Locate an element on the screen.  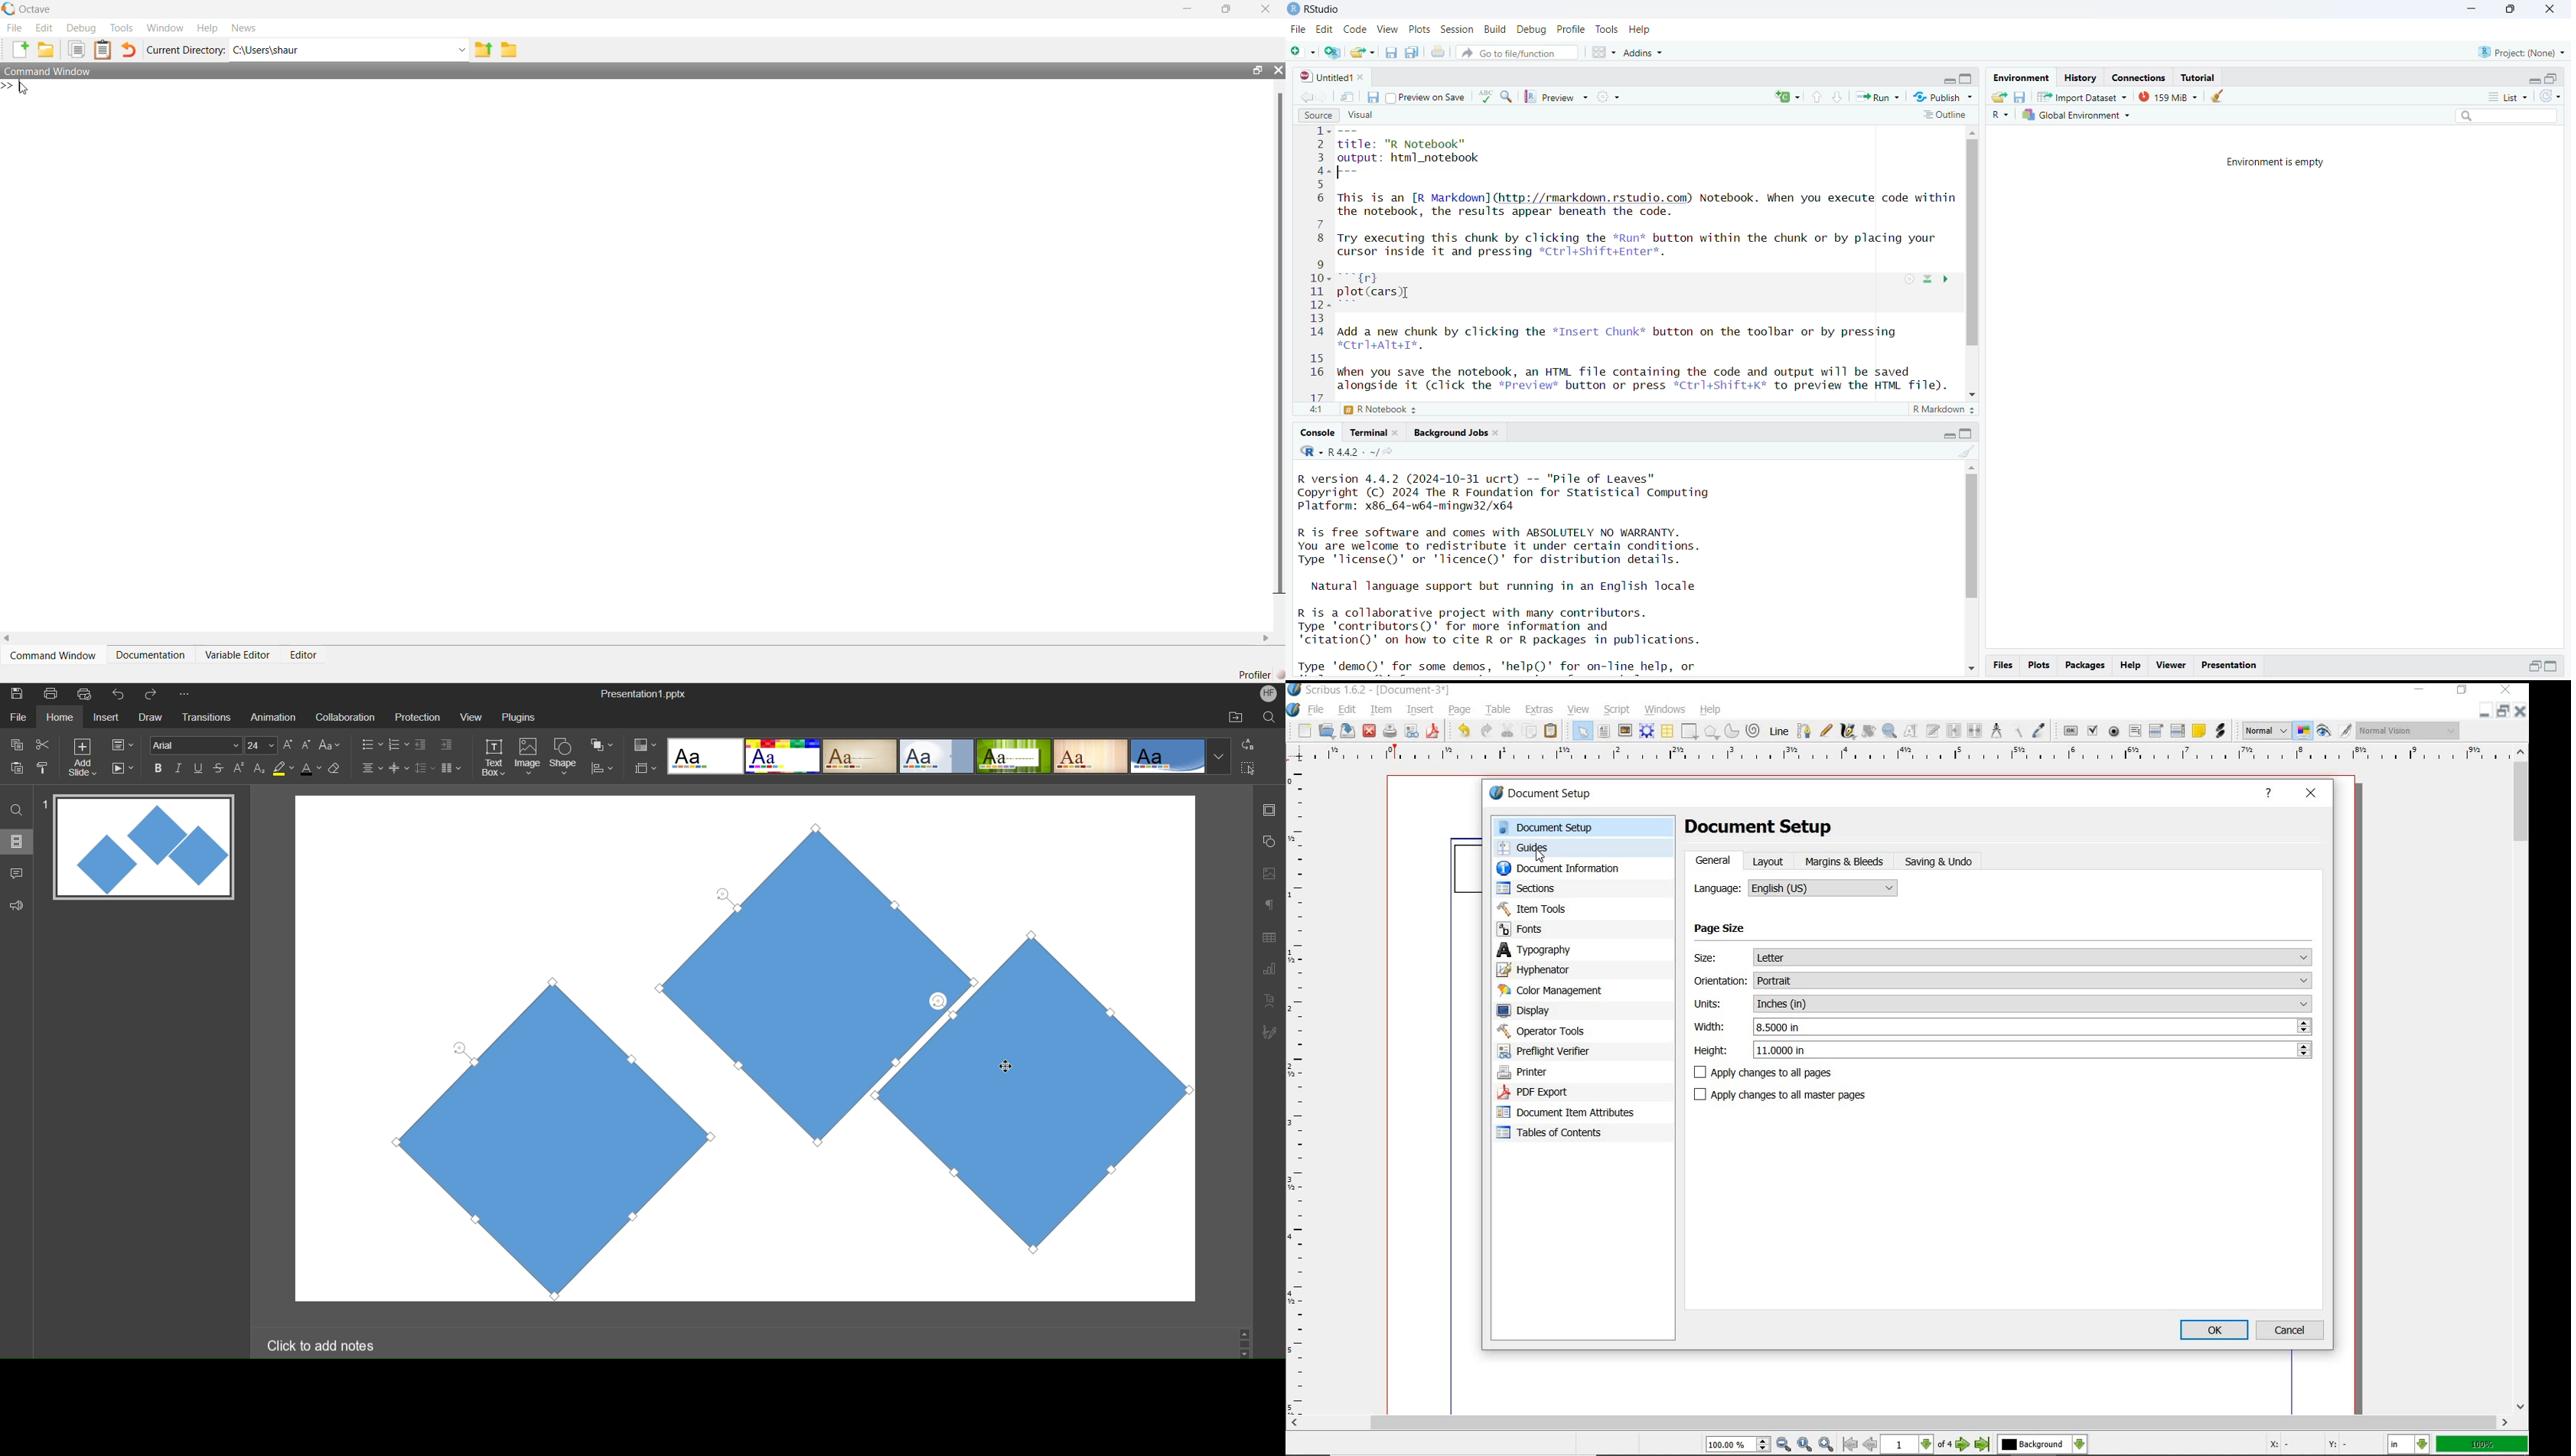
line is located at coordinates (1779, 730).